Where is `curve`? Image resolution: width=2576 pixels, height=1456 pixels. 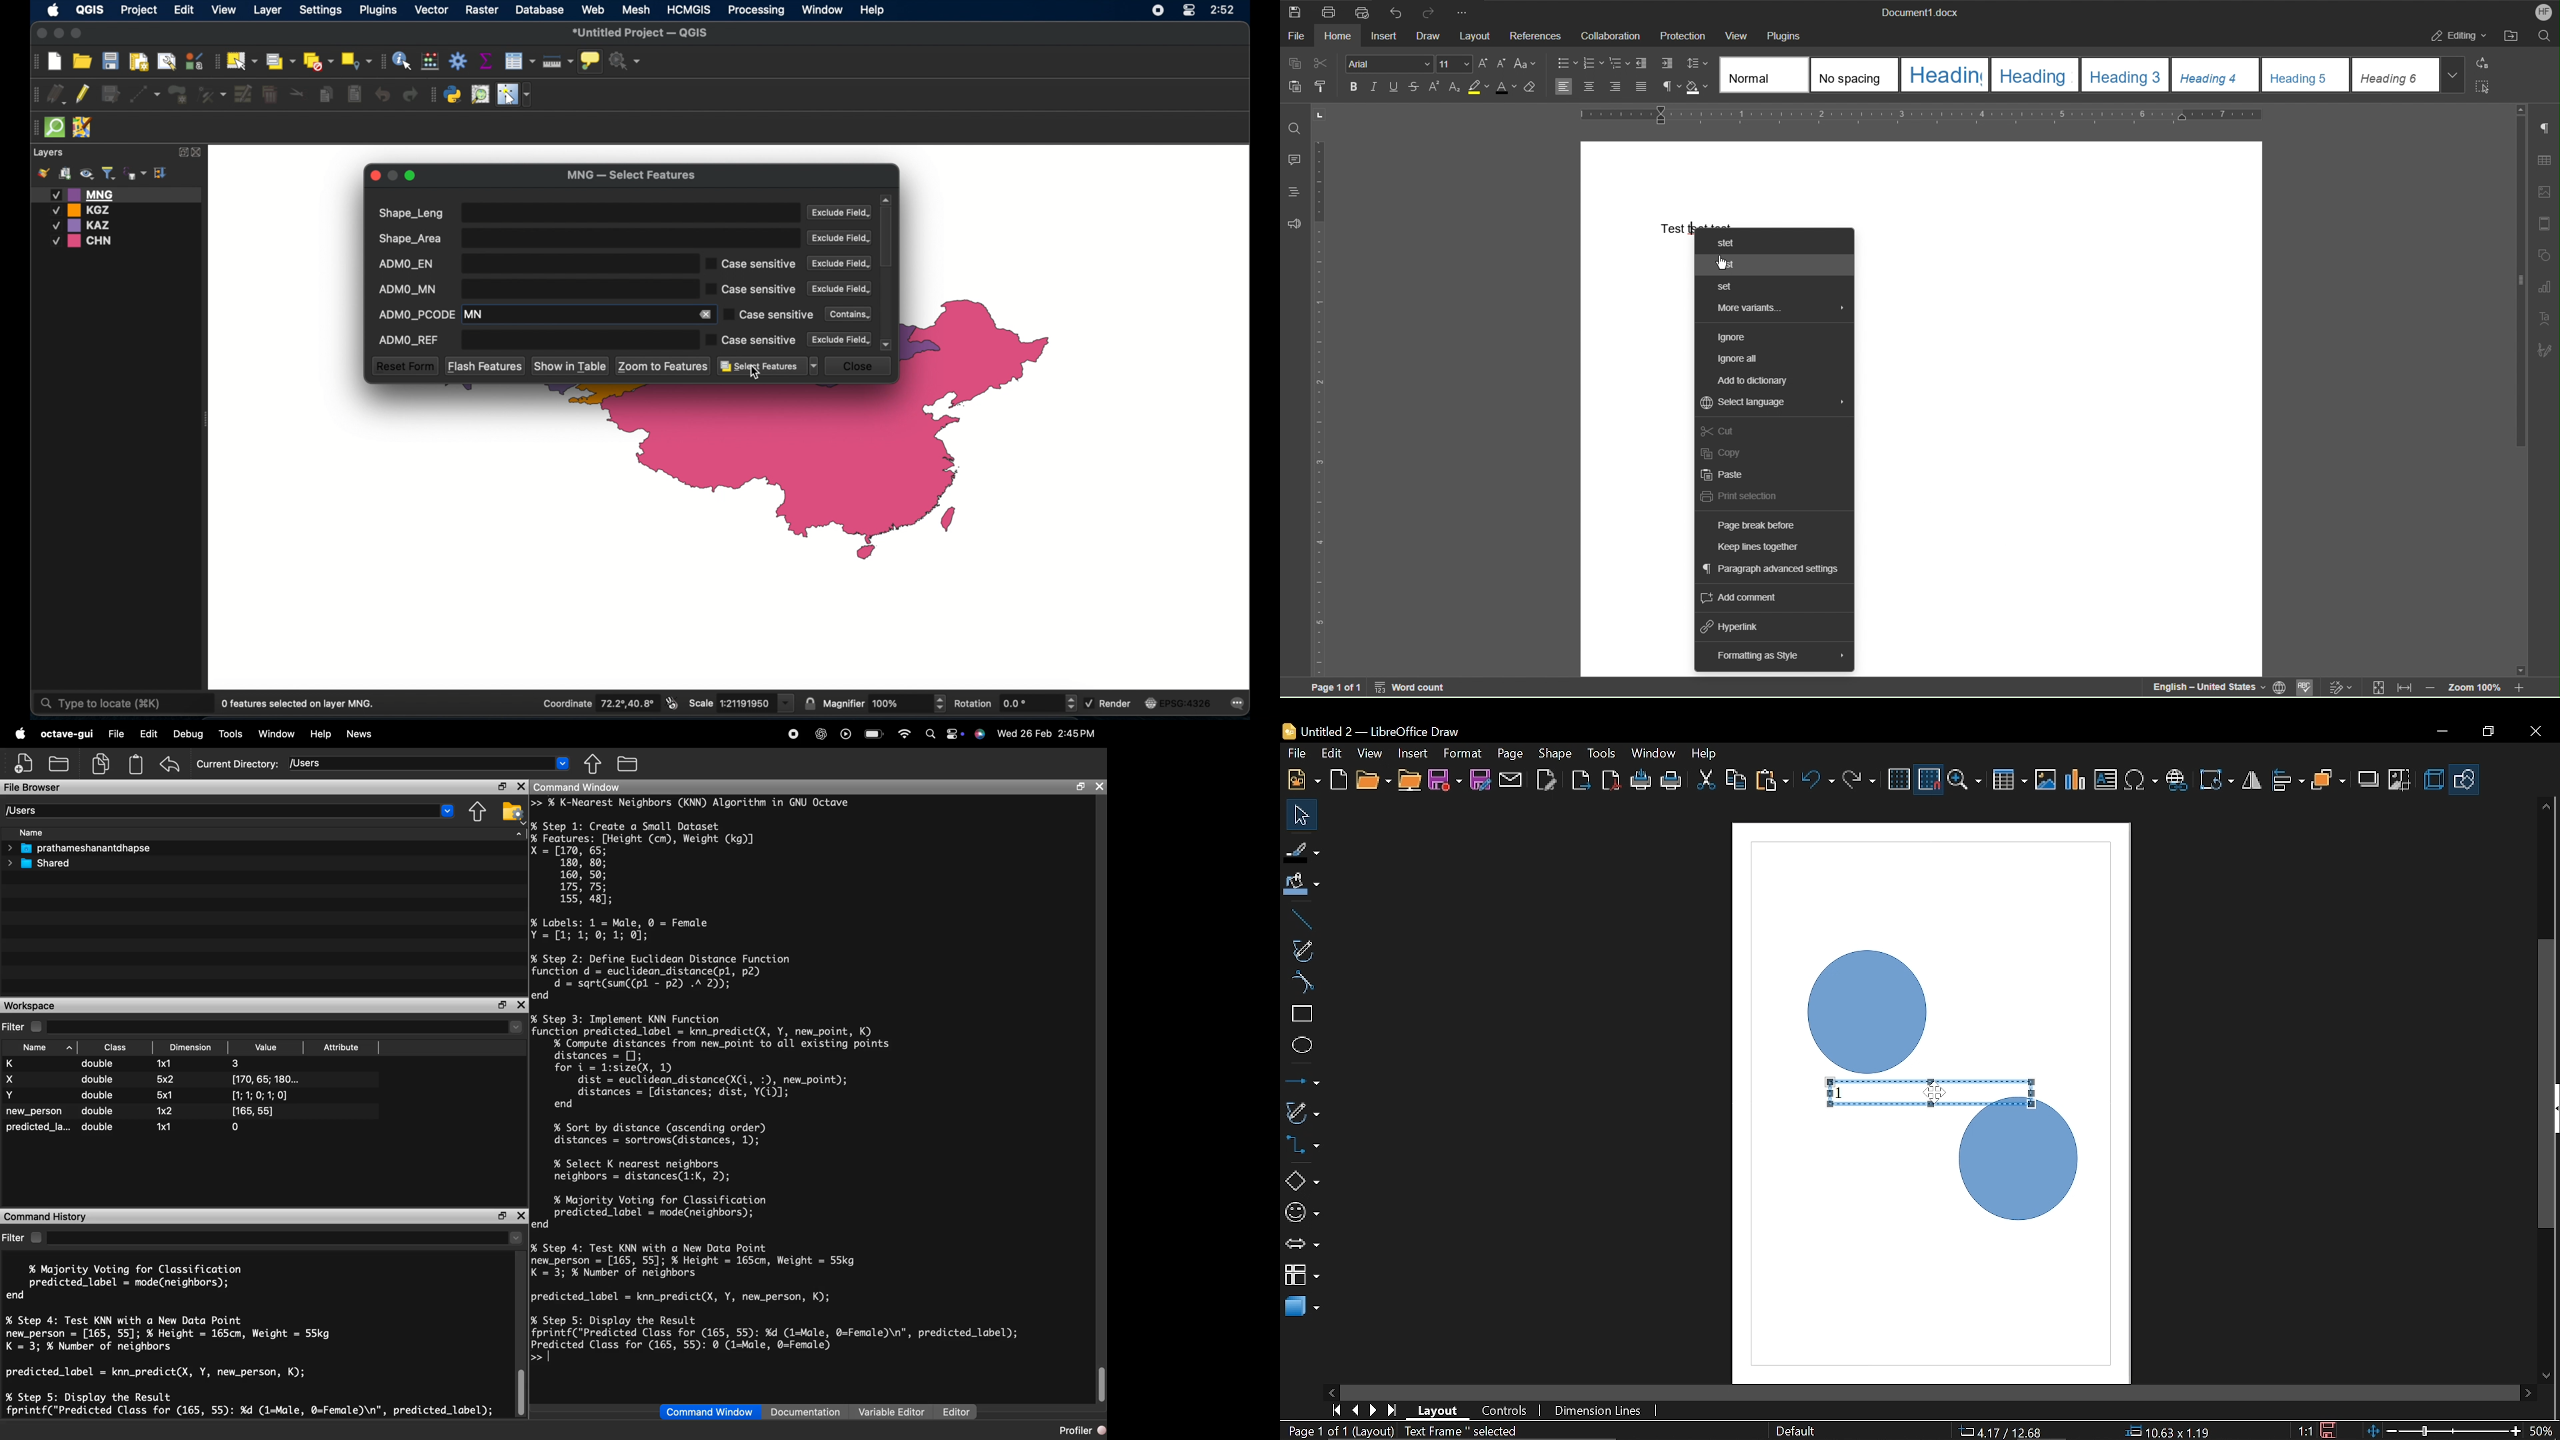 curve is located at coordinates (1300, 982).